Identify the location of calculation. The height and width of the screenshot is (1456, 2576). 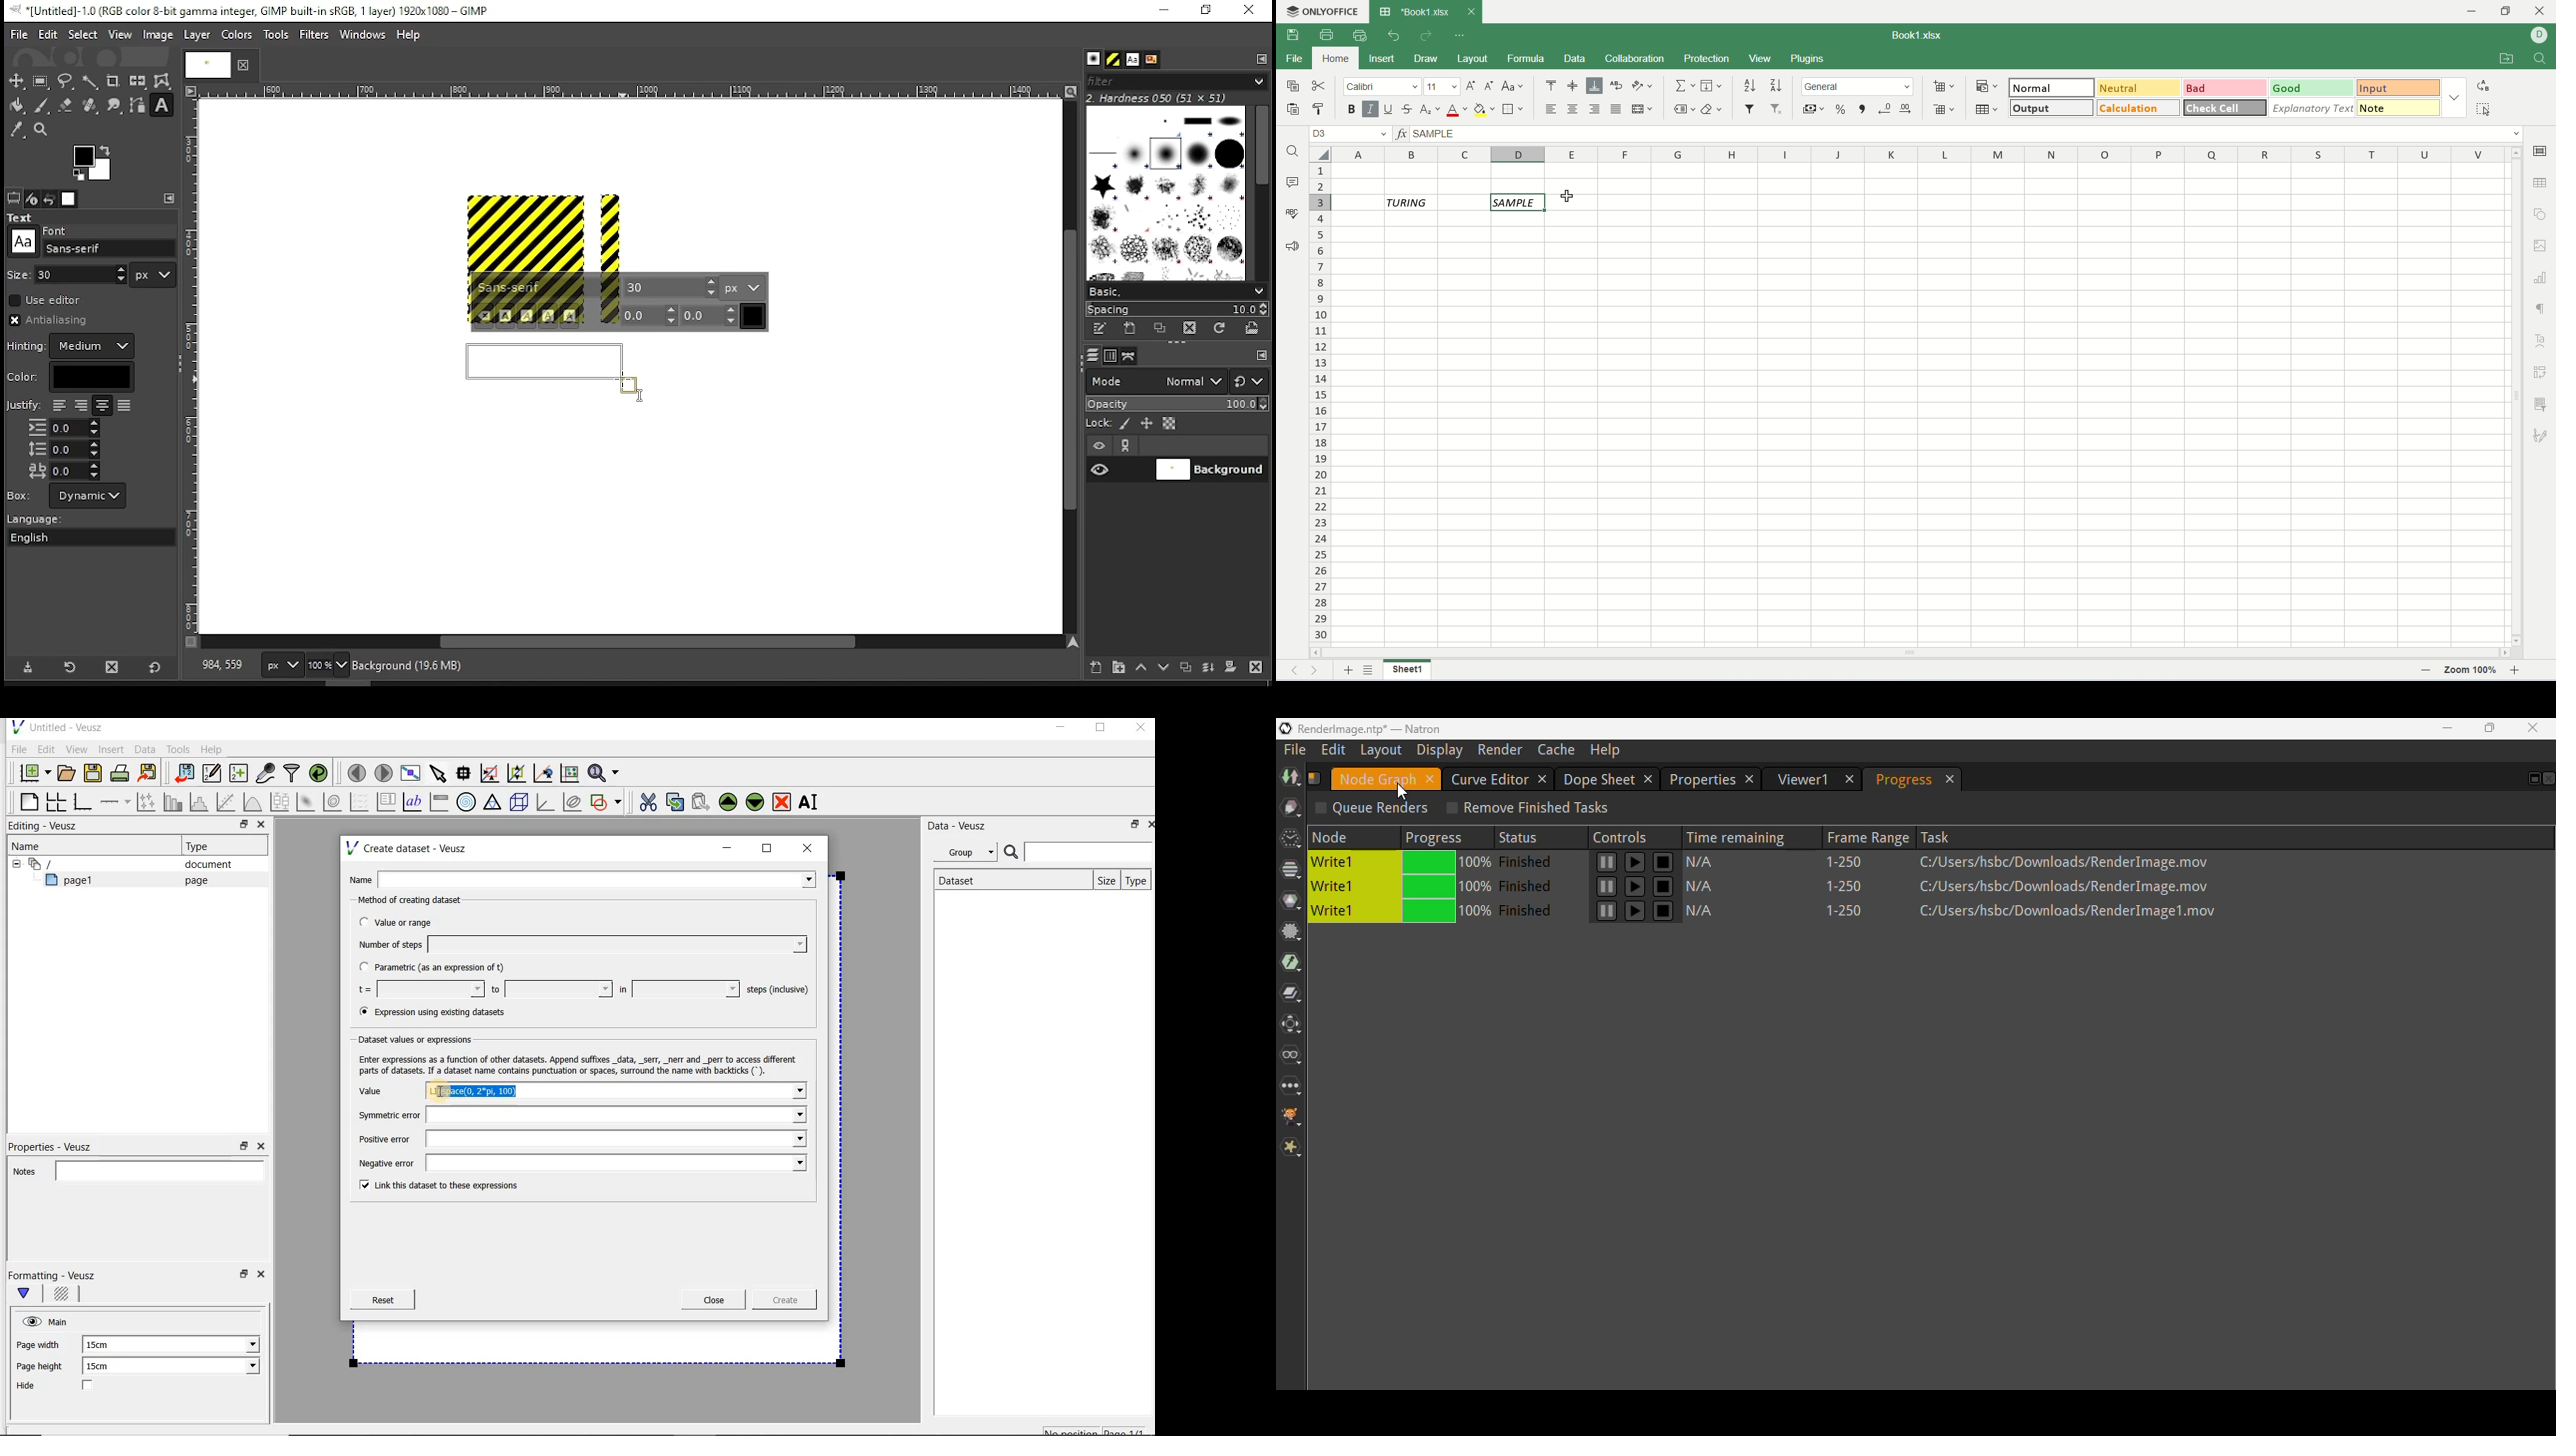
(2140, 107).